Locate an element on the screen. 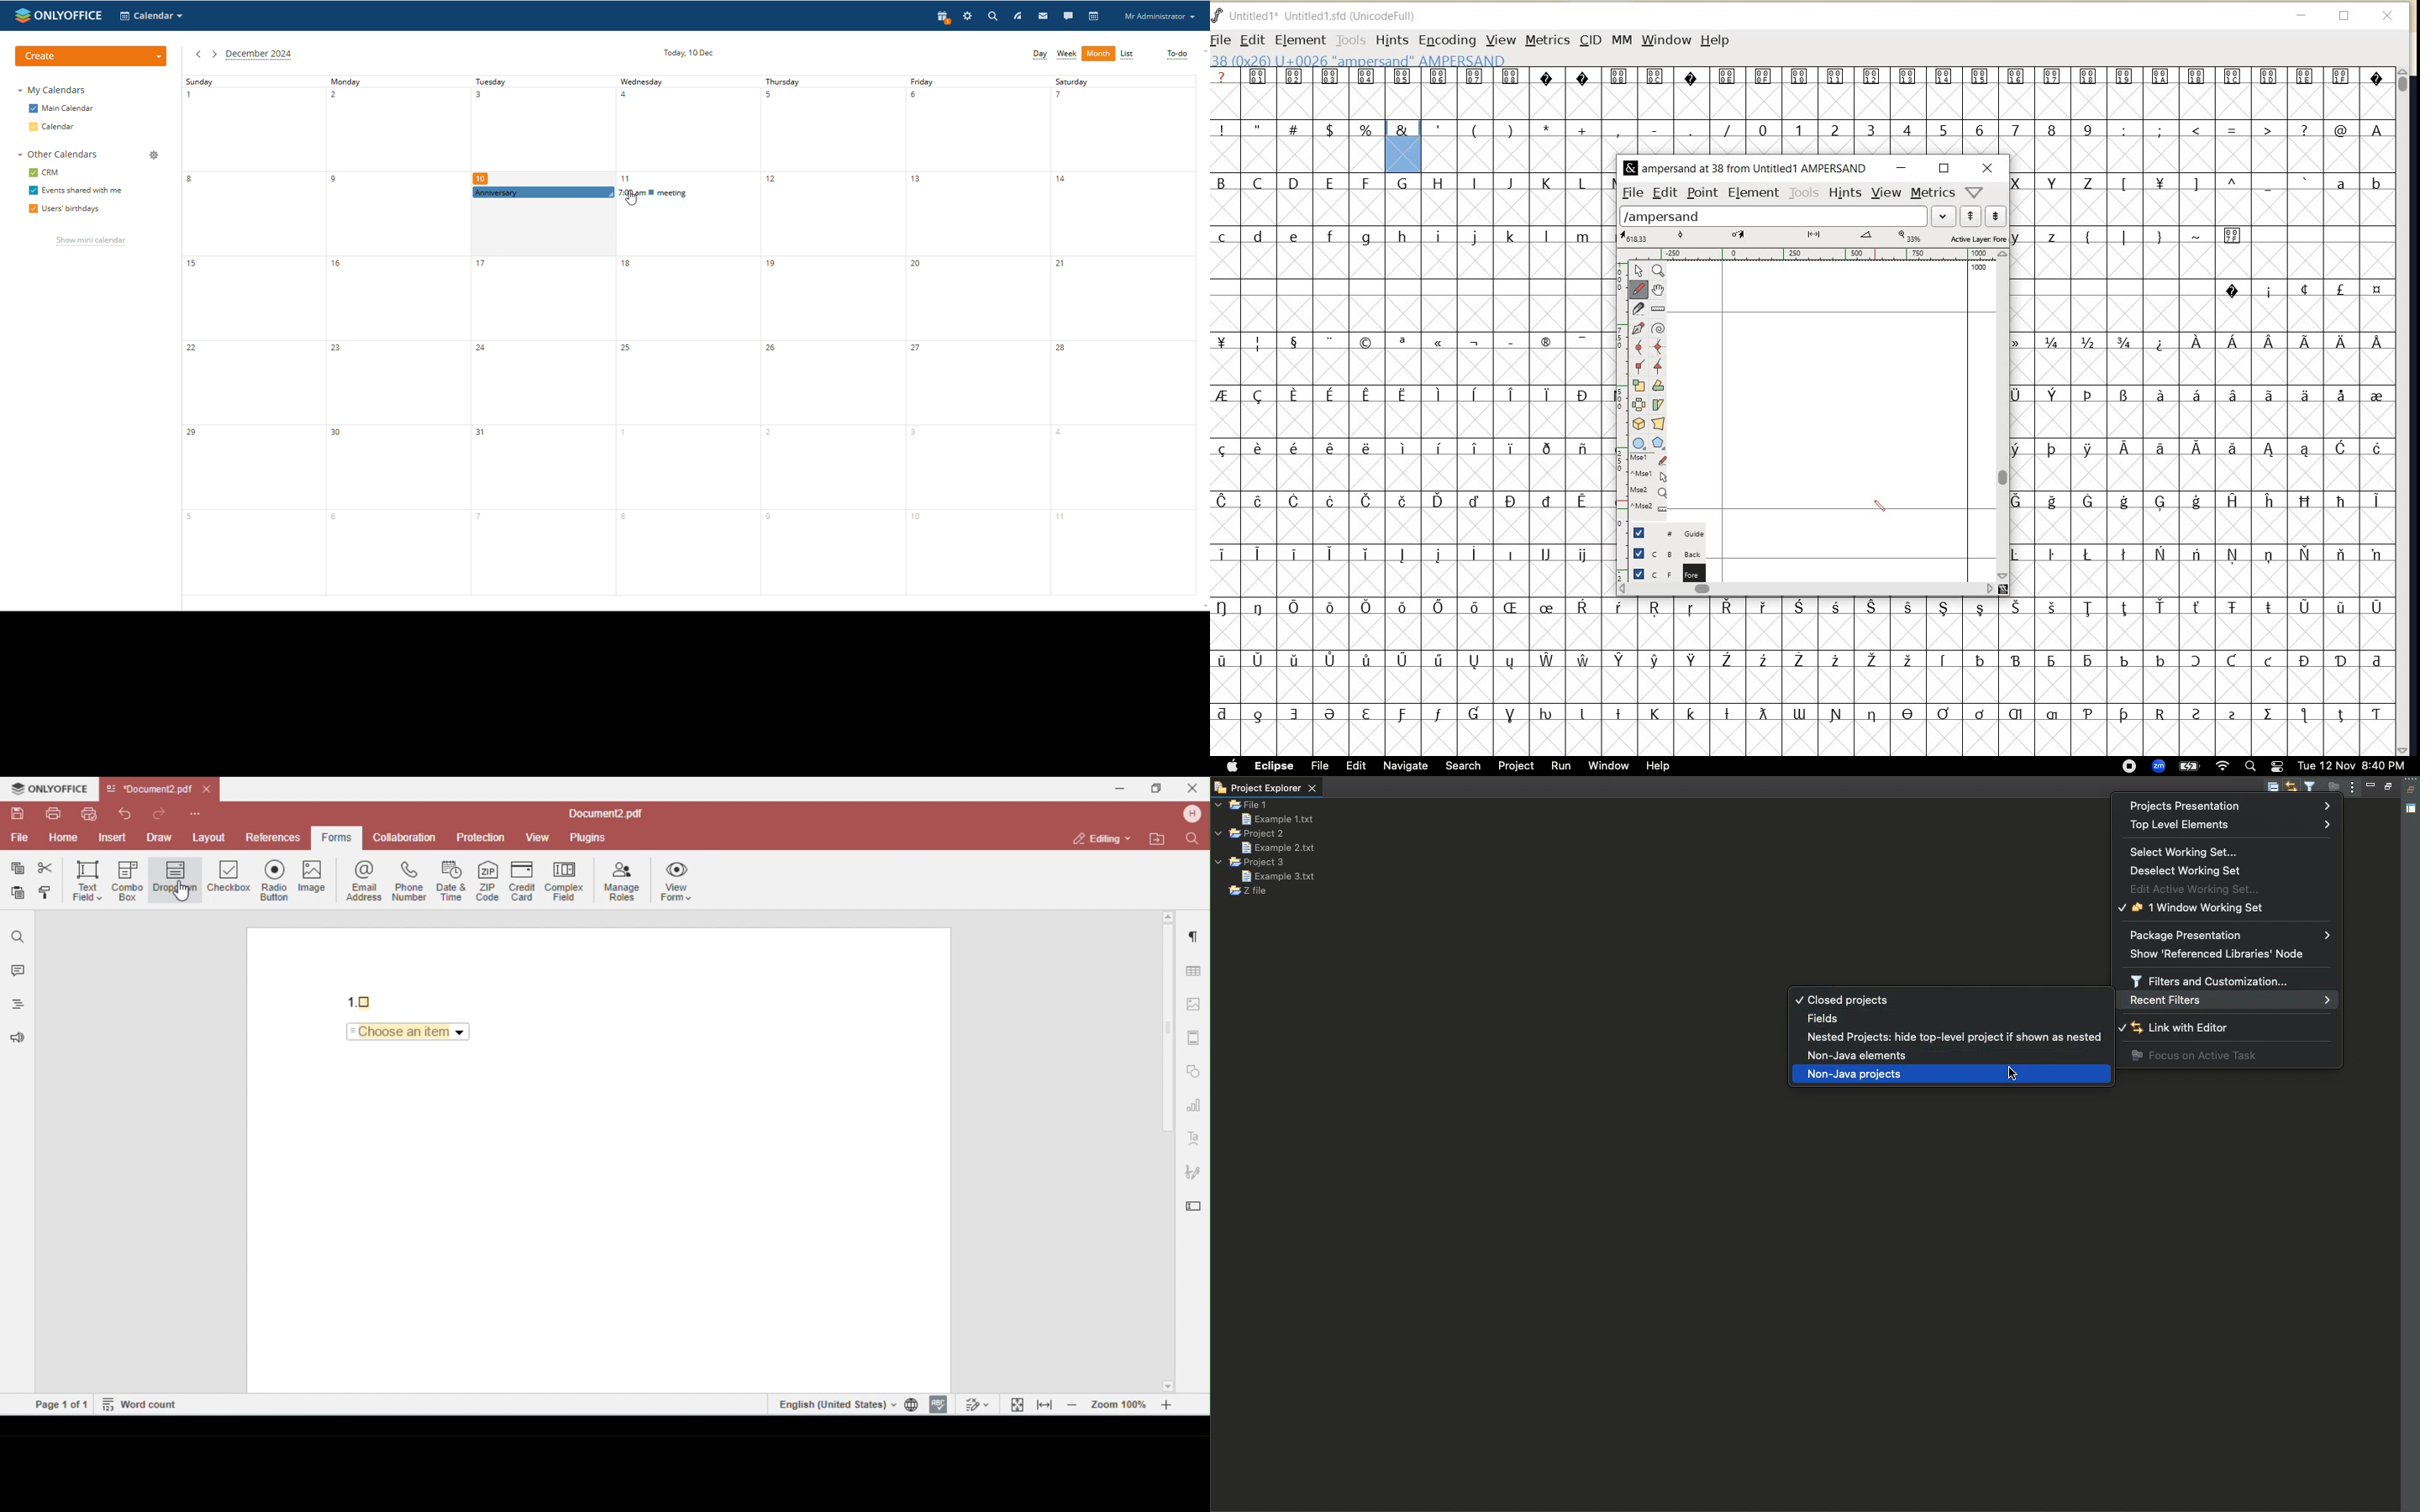  close is located at coordinates (2389, 15).